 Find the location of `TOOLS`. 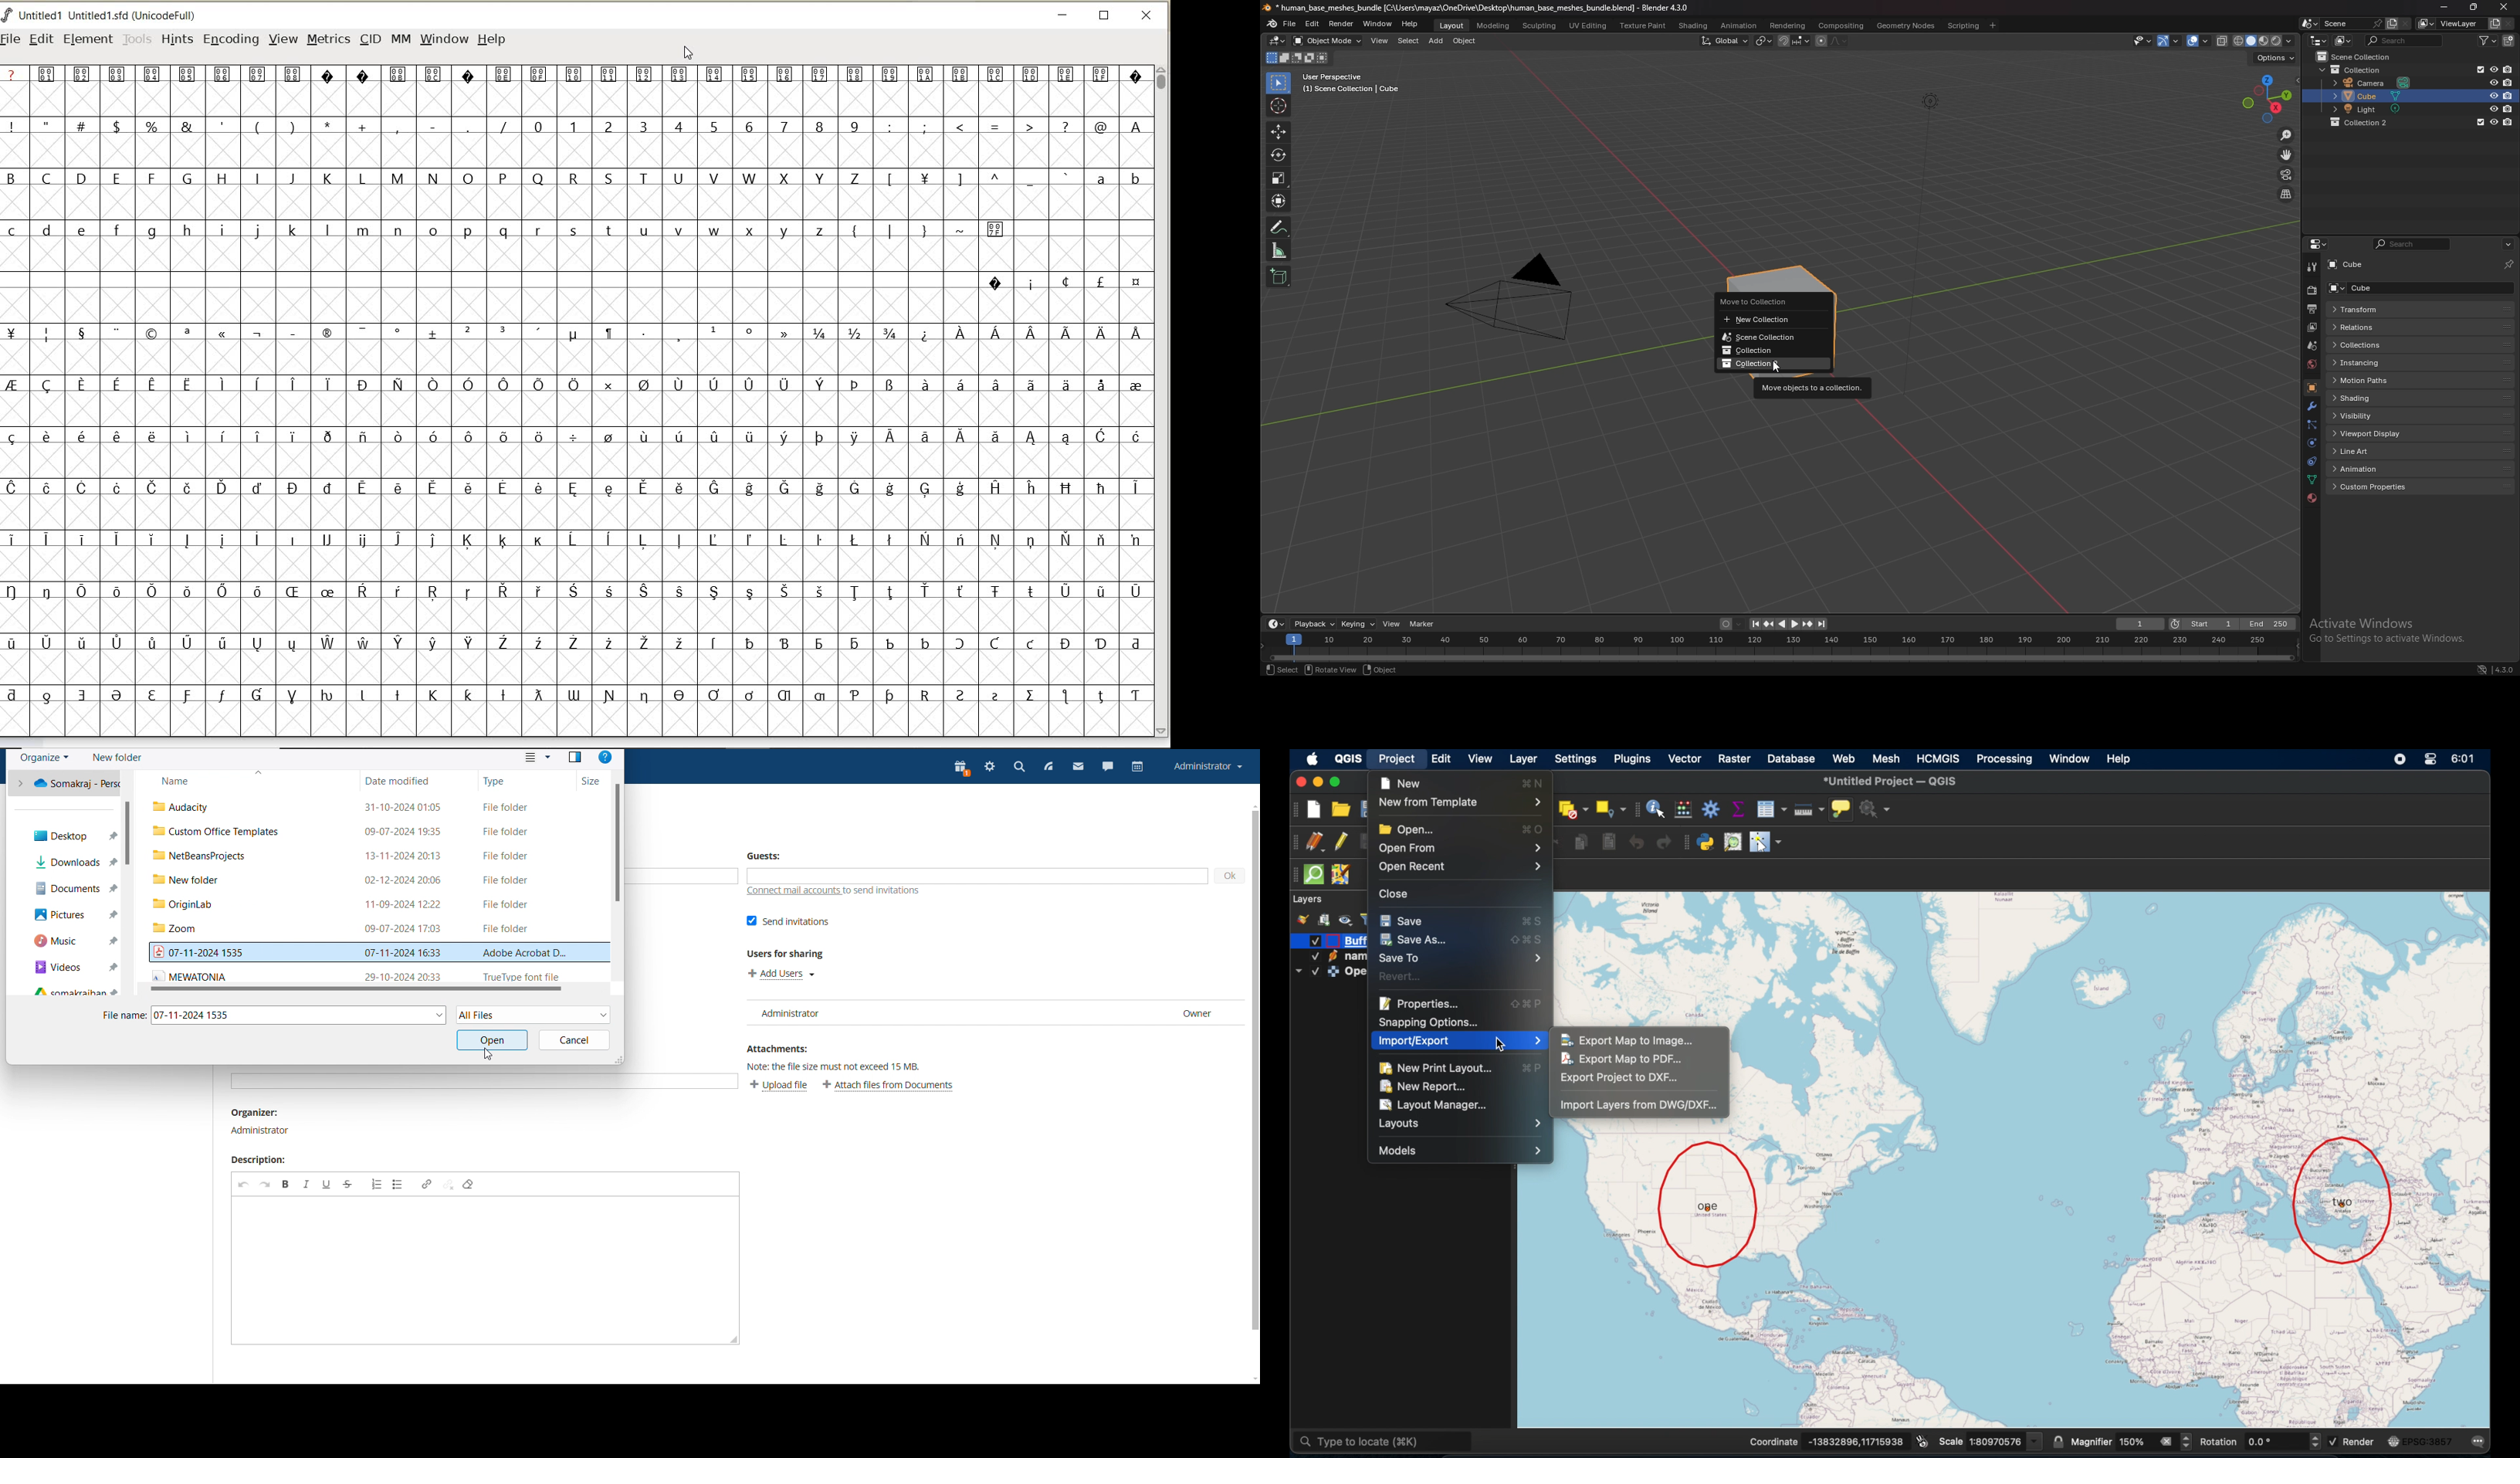

TOOLS is located at coordinates (137, 39).